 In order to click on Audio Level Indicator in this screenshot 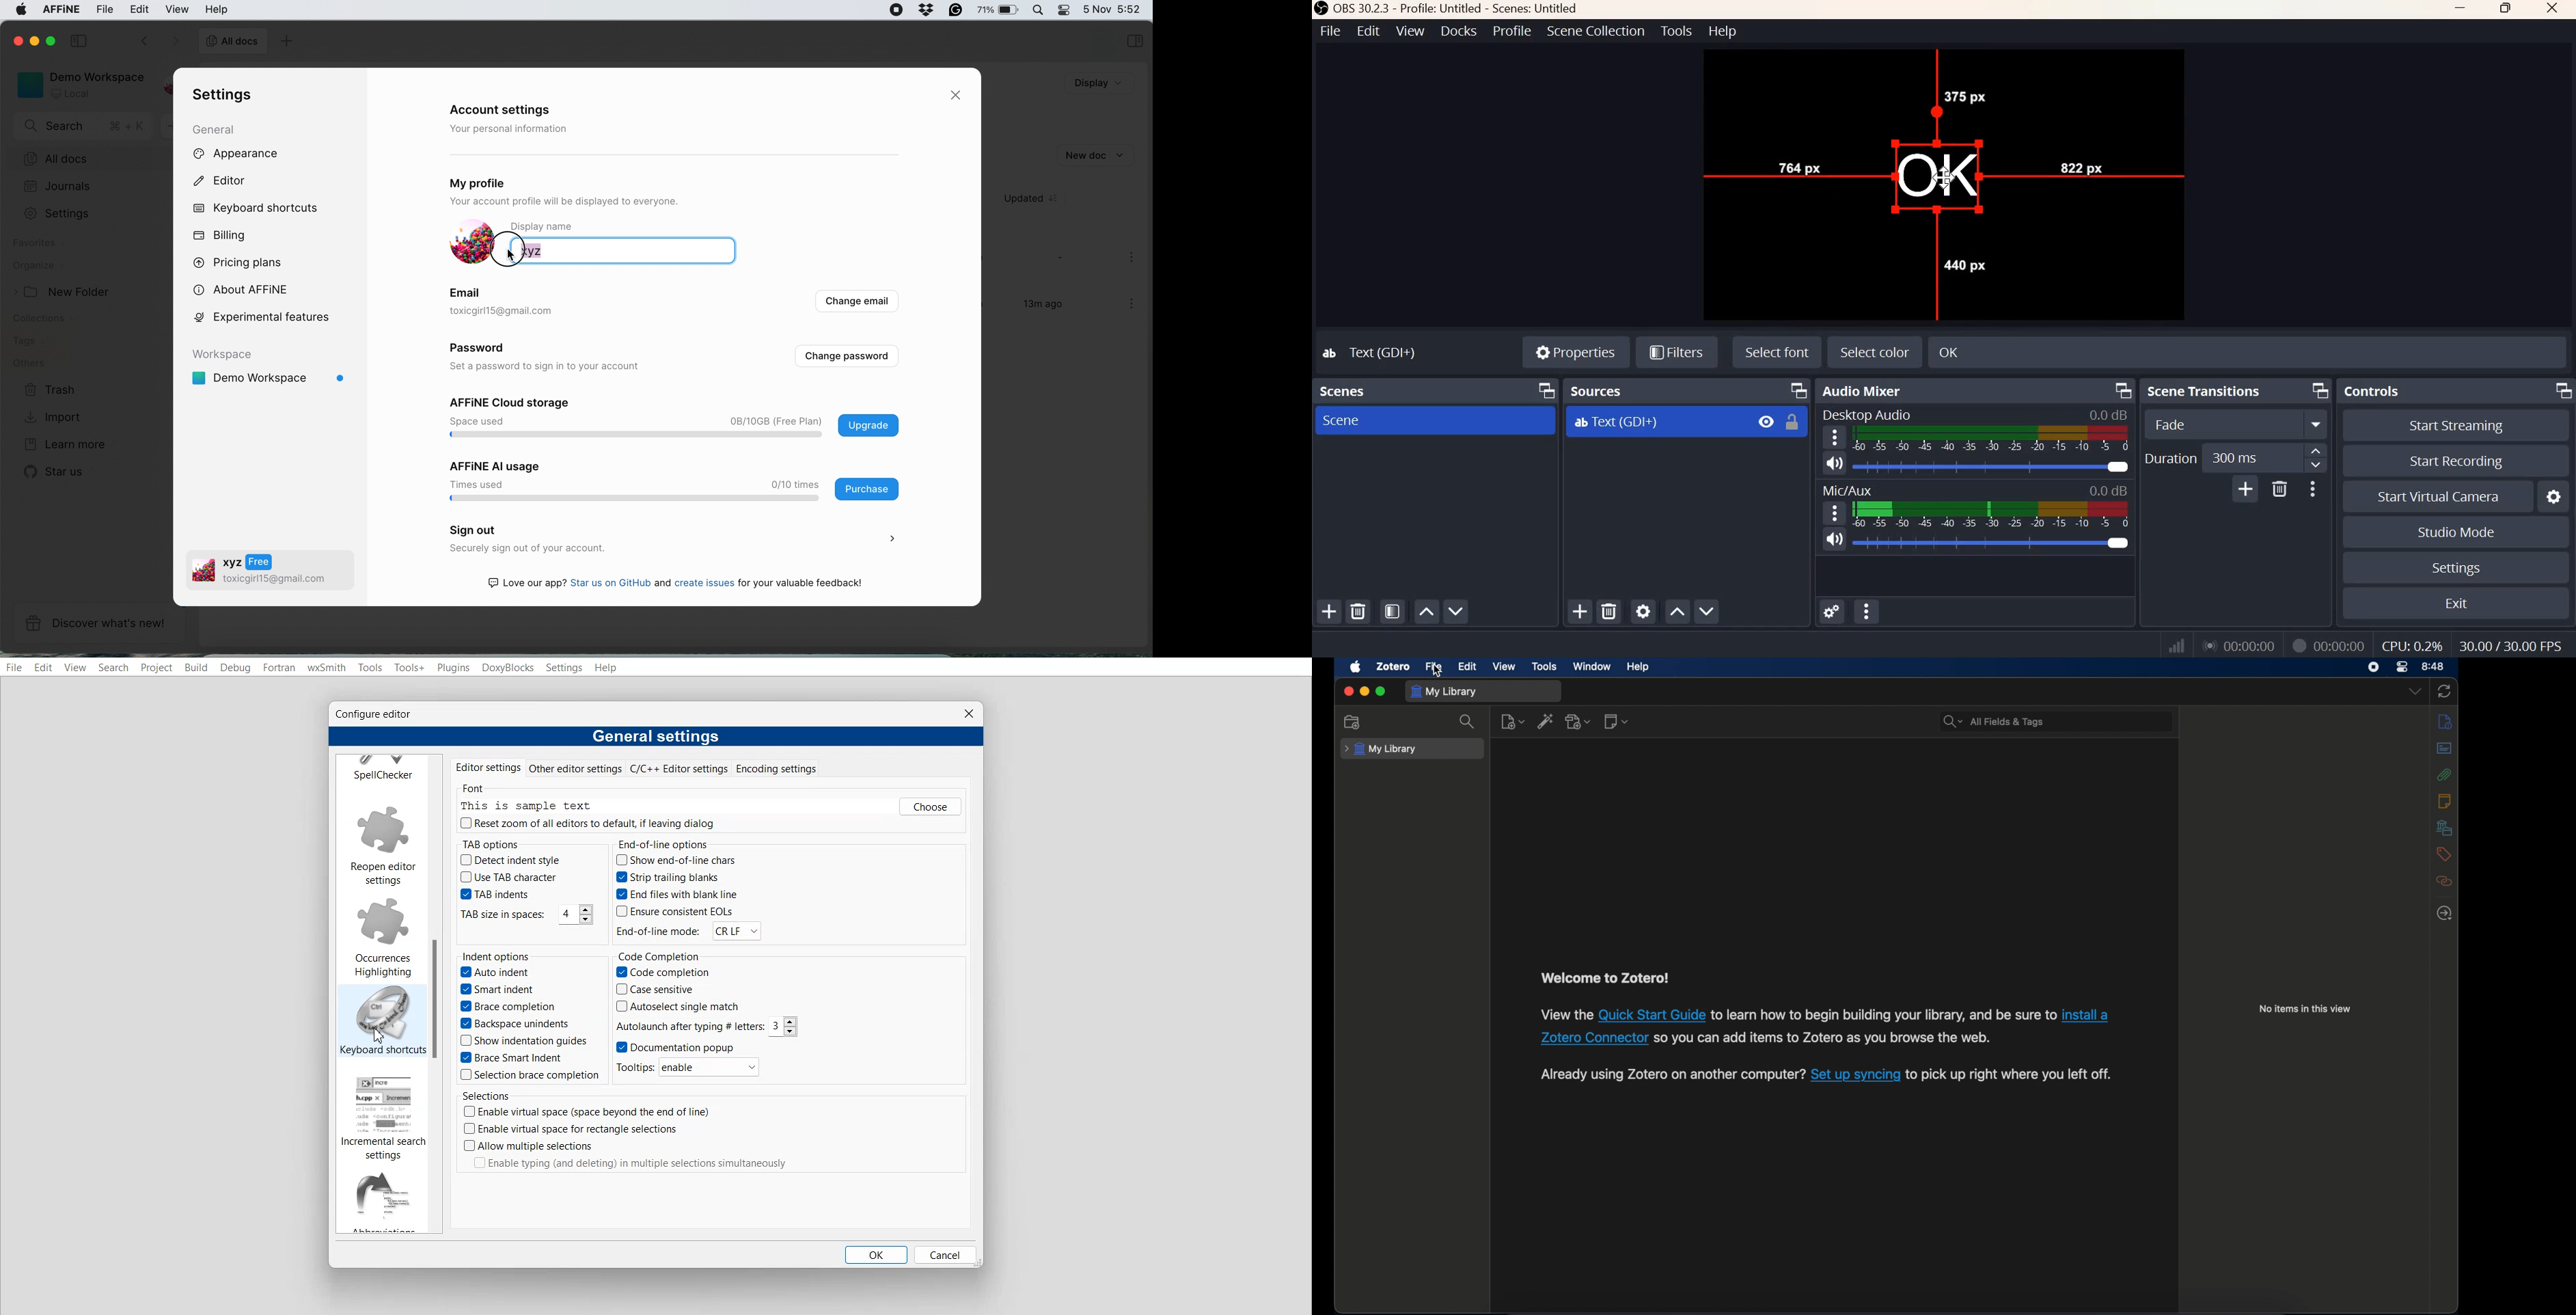, I will do `click(2107, 414)`.